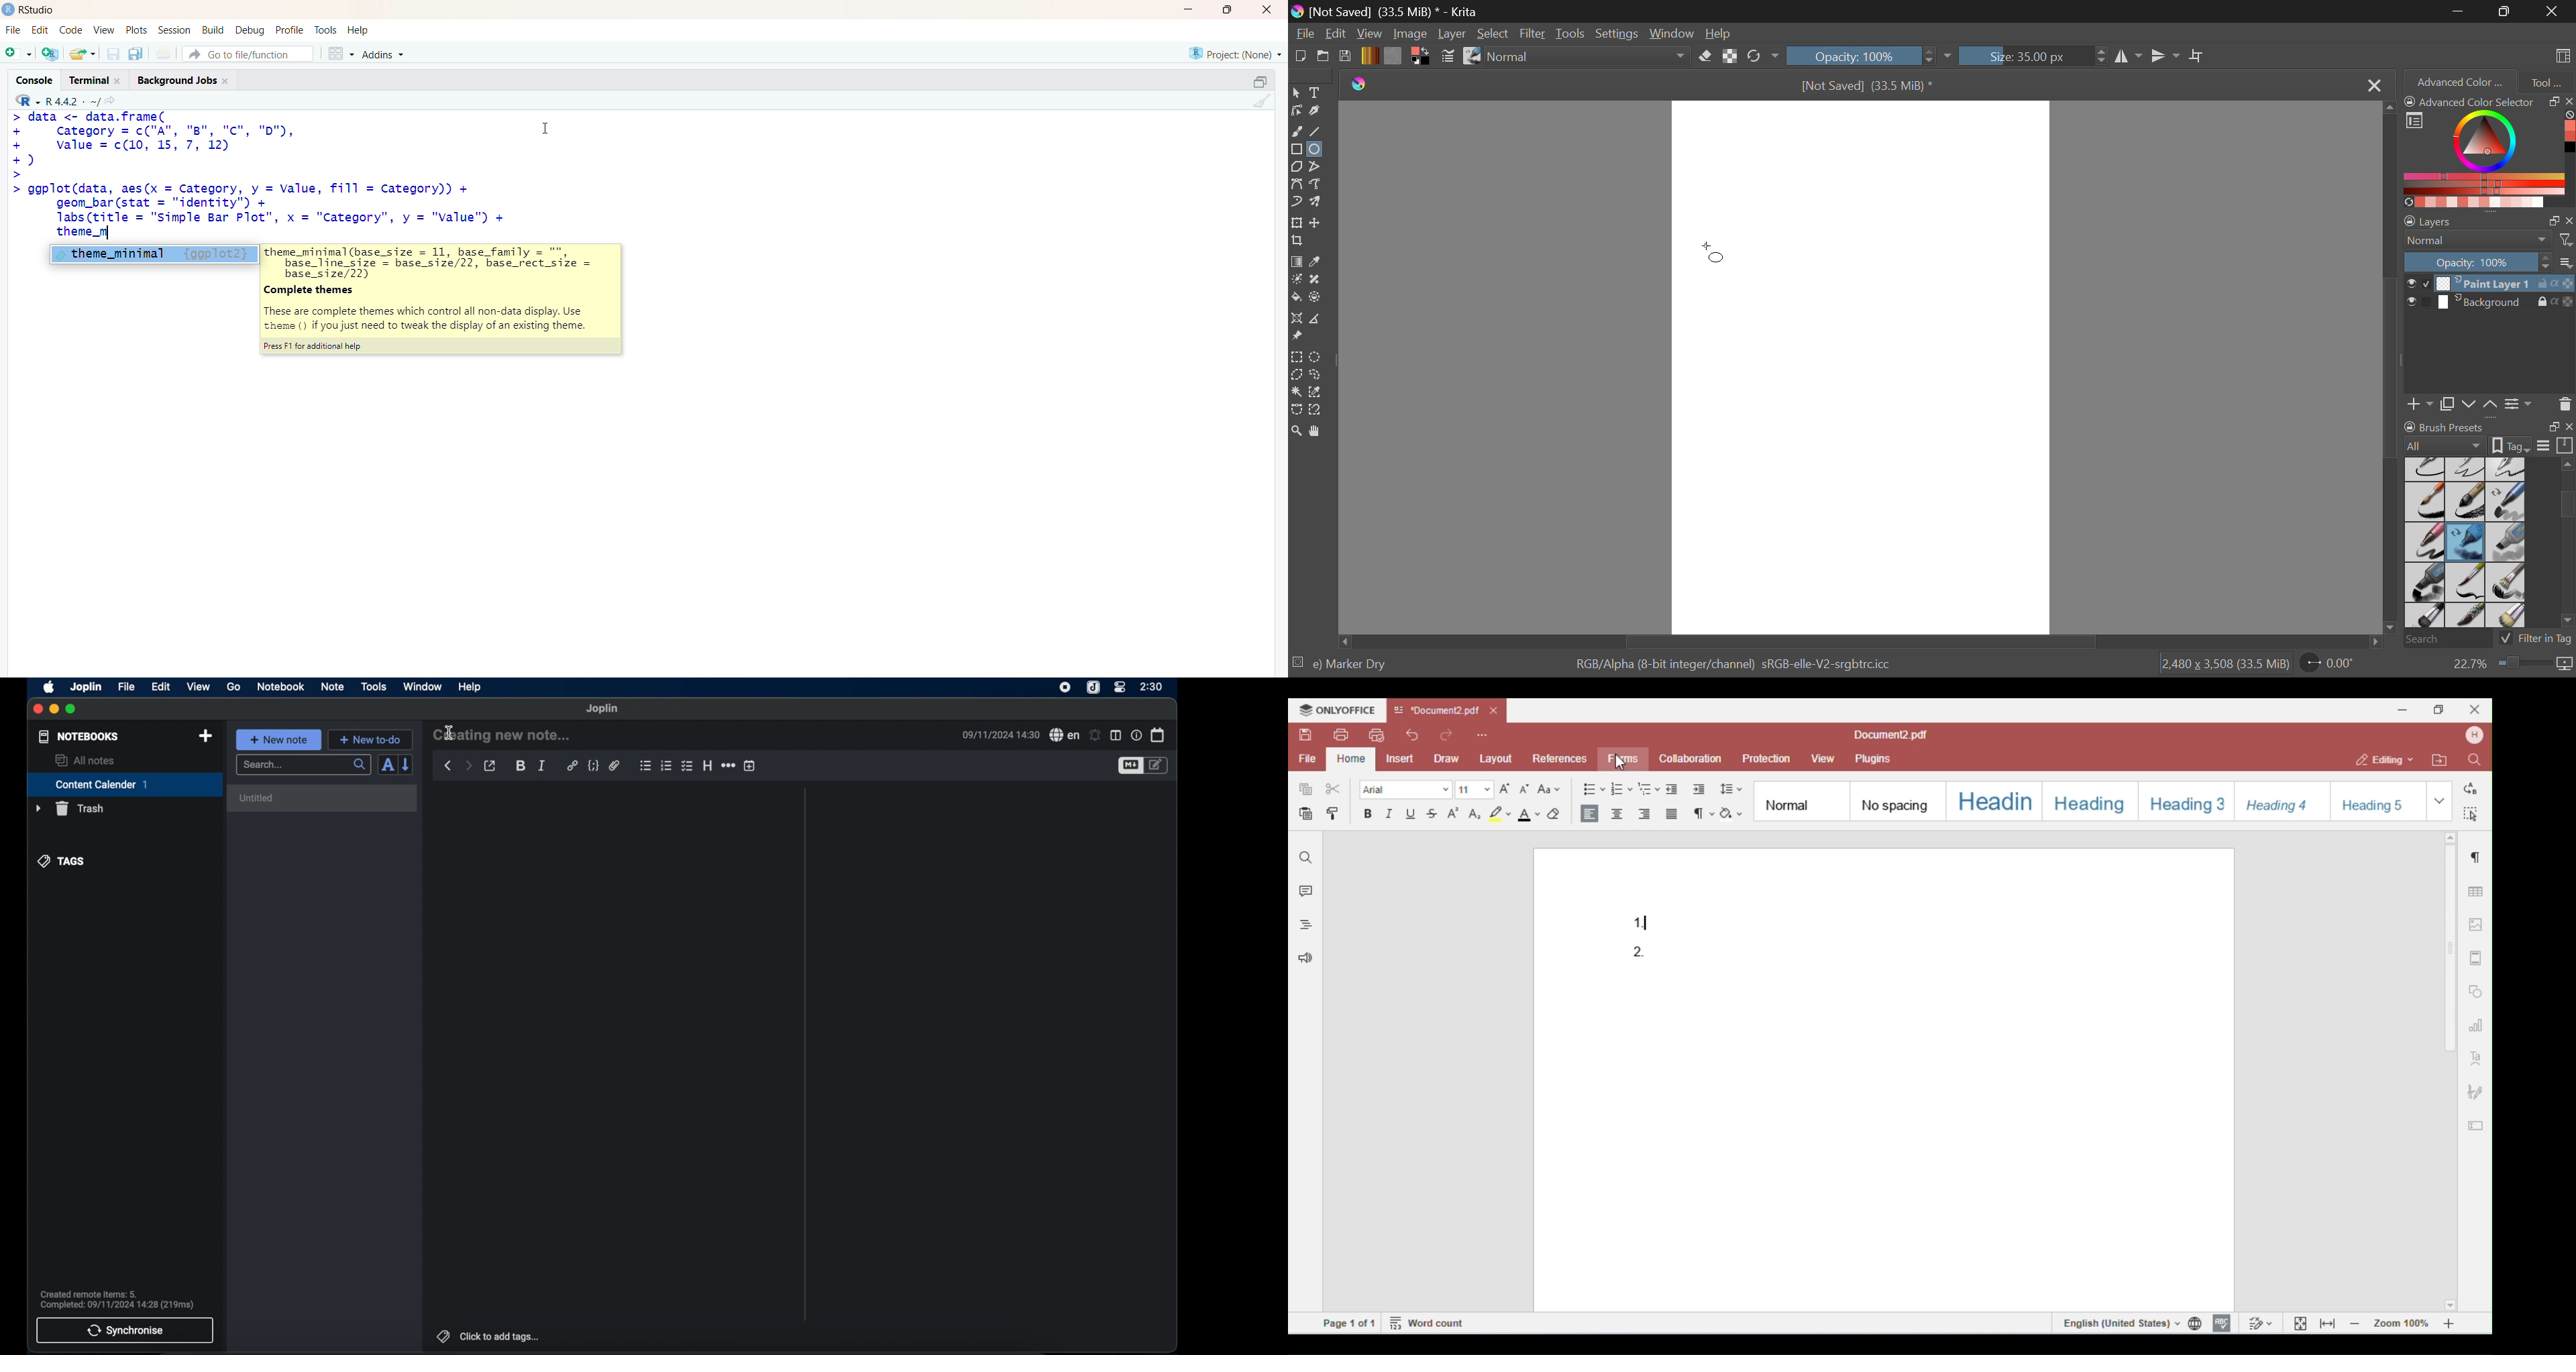 The image size is (2576, 1372). I want to click on Restore Down, so click(2461, 11).